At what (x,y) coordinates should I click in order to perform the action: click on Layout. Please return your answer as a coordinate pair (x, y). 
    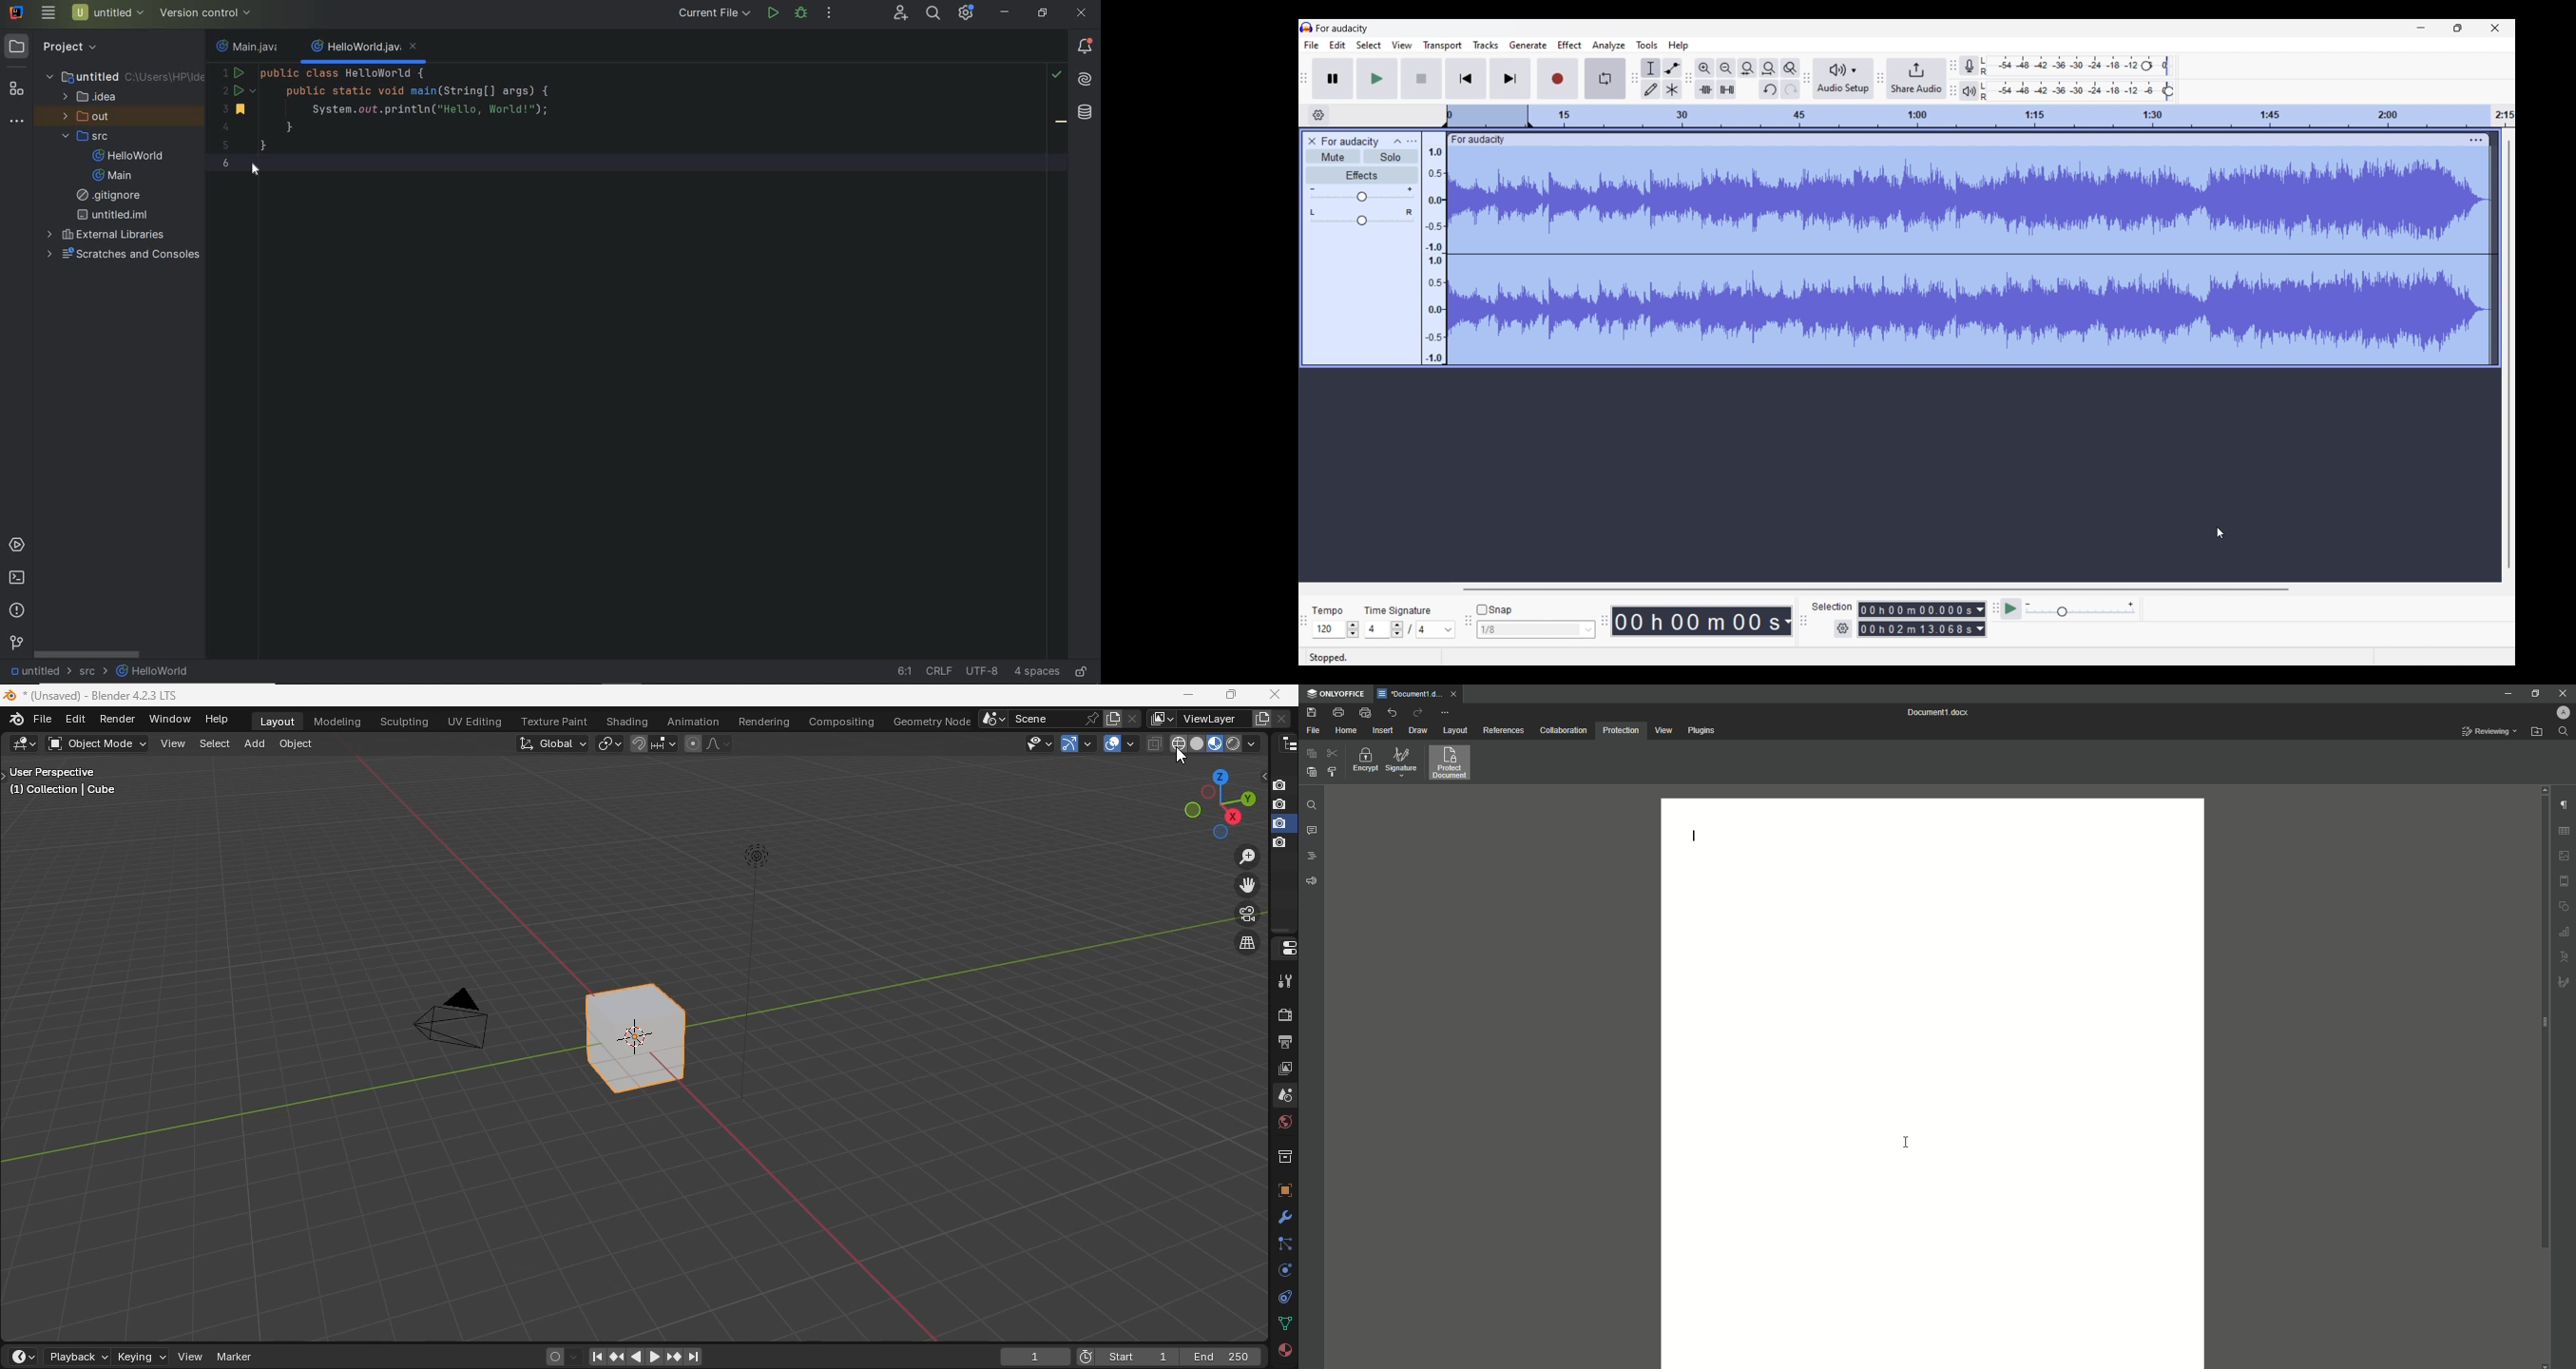
    Looking at the image, I should click on (1454, 730).